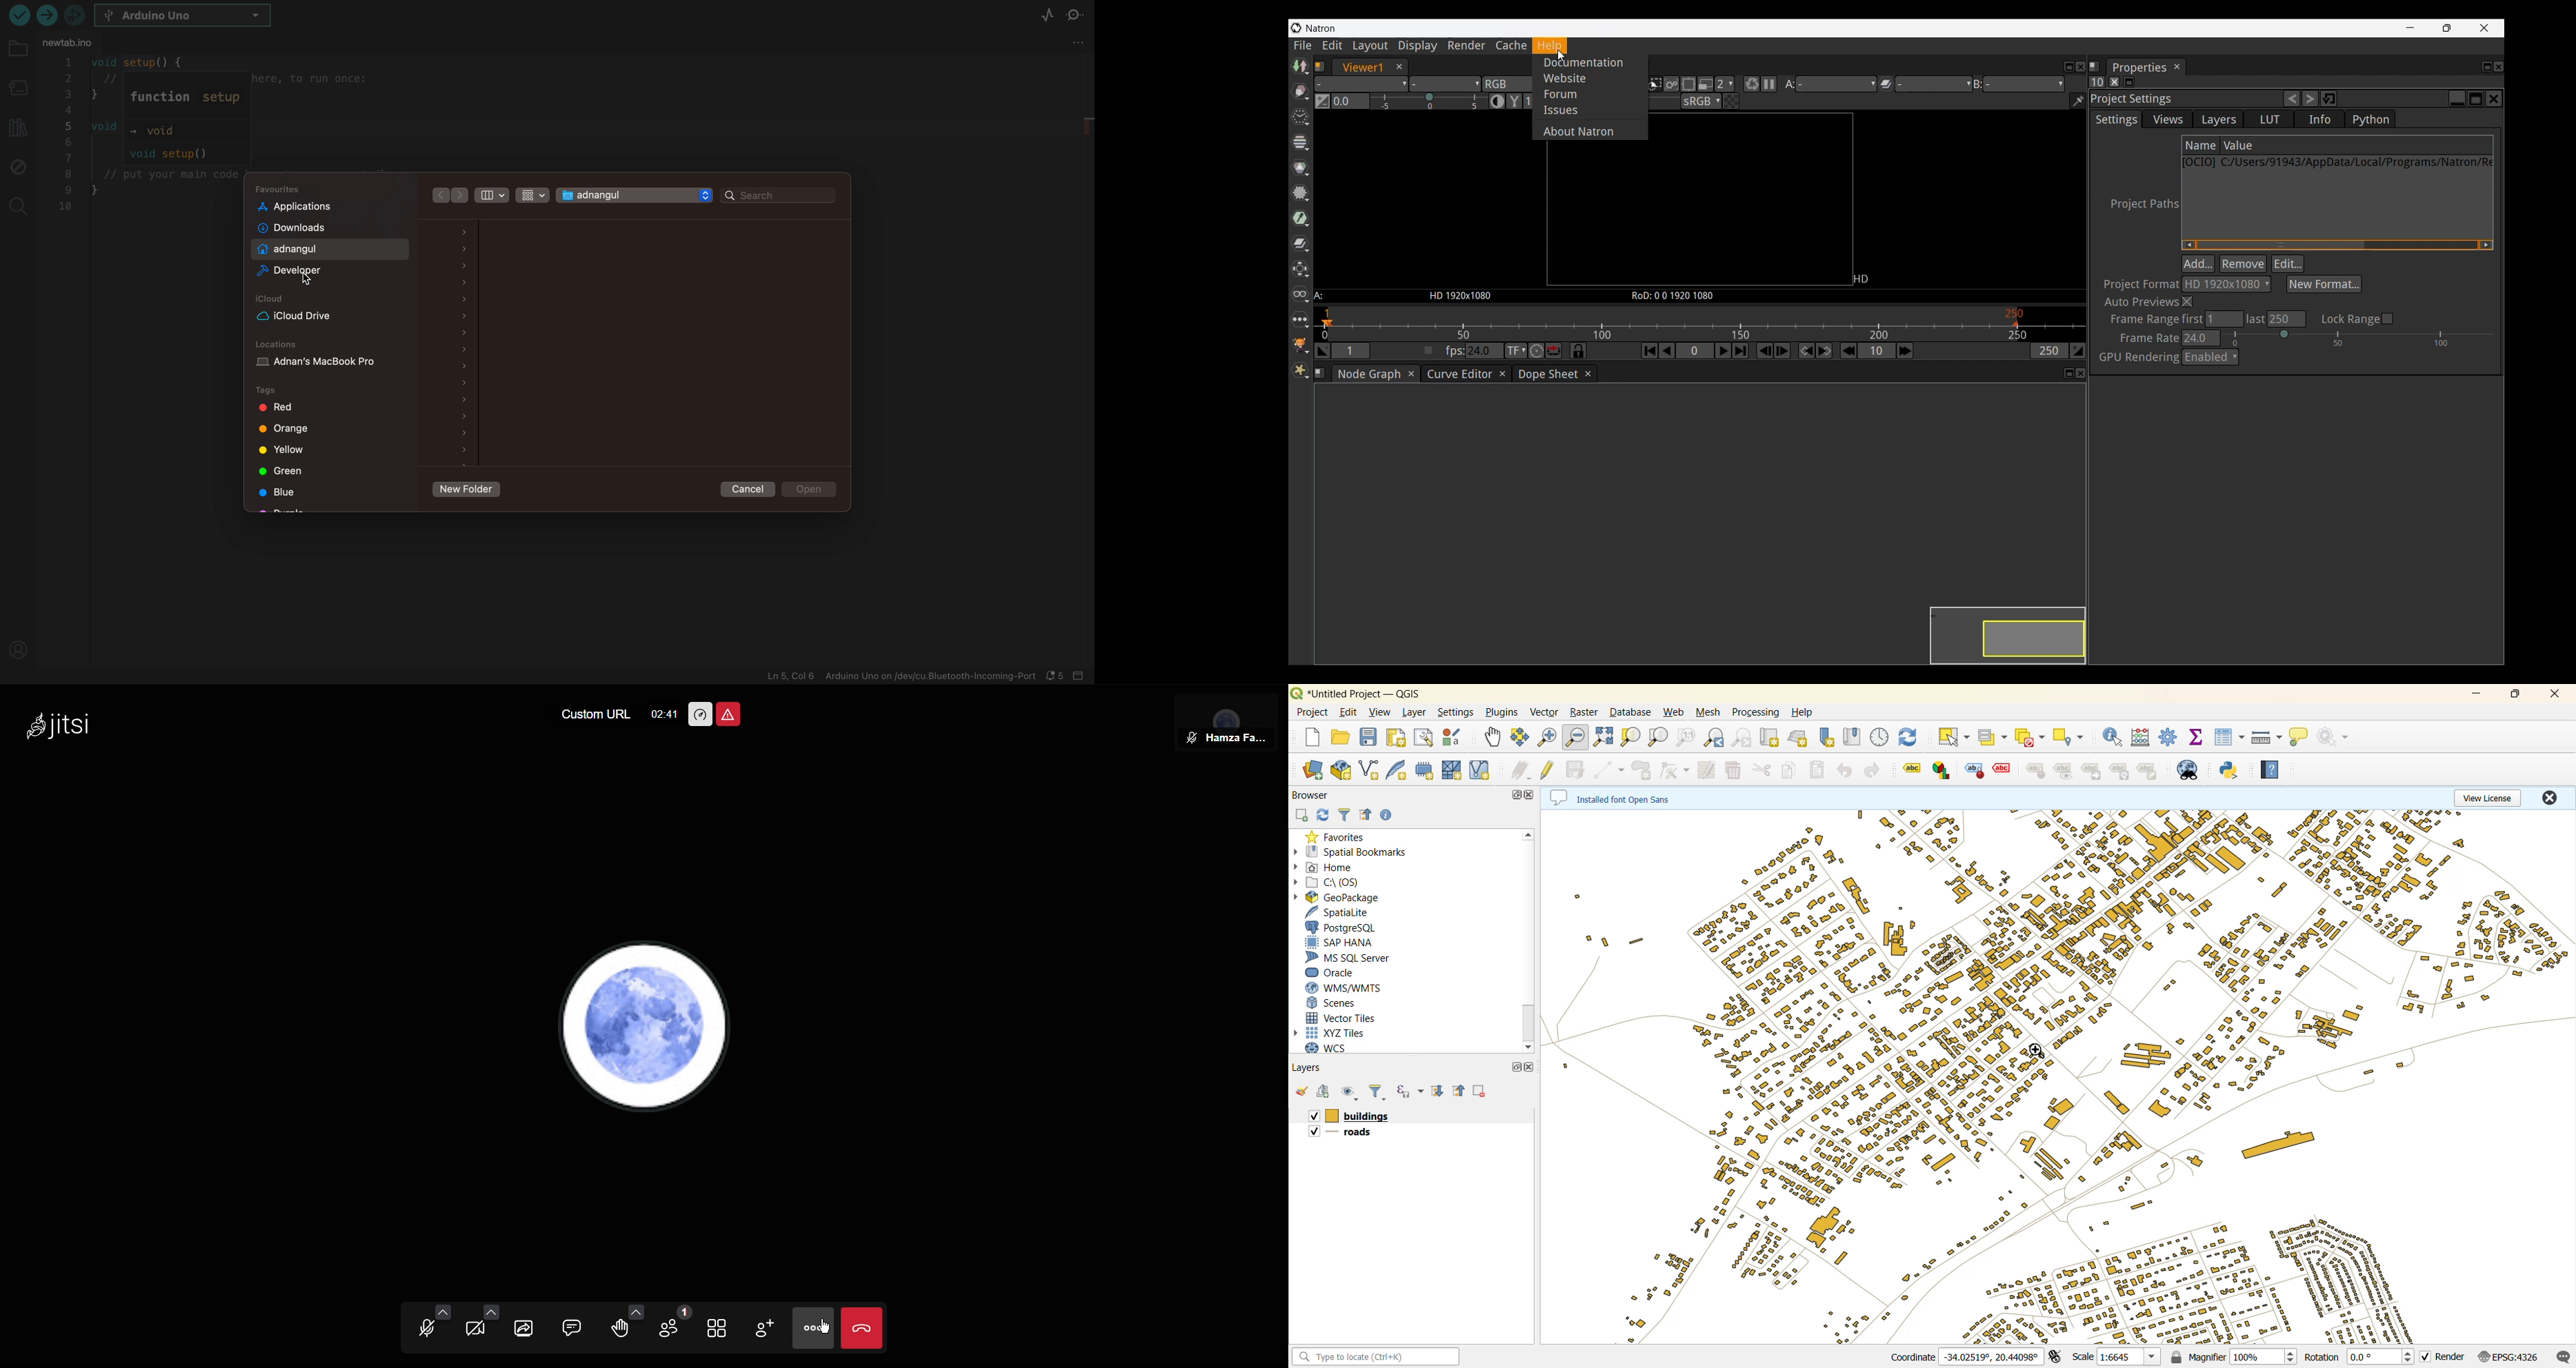  I want to click on Custom URL, so click(593, 715).